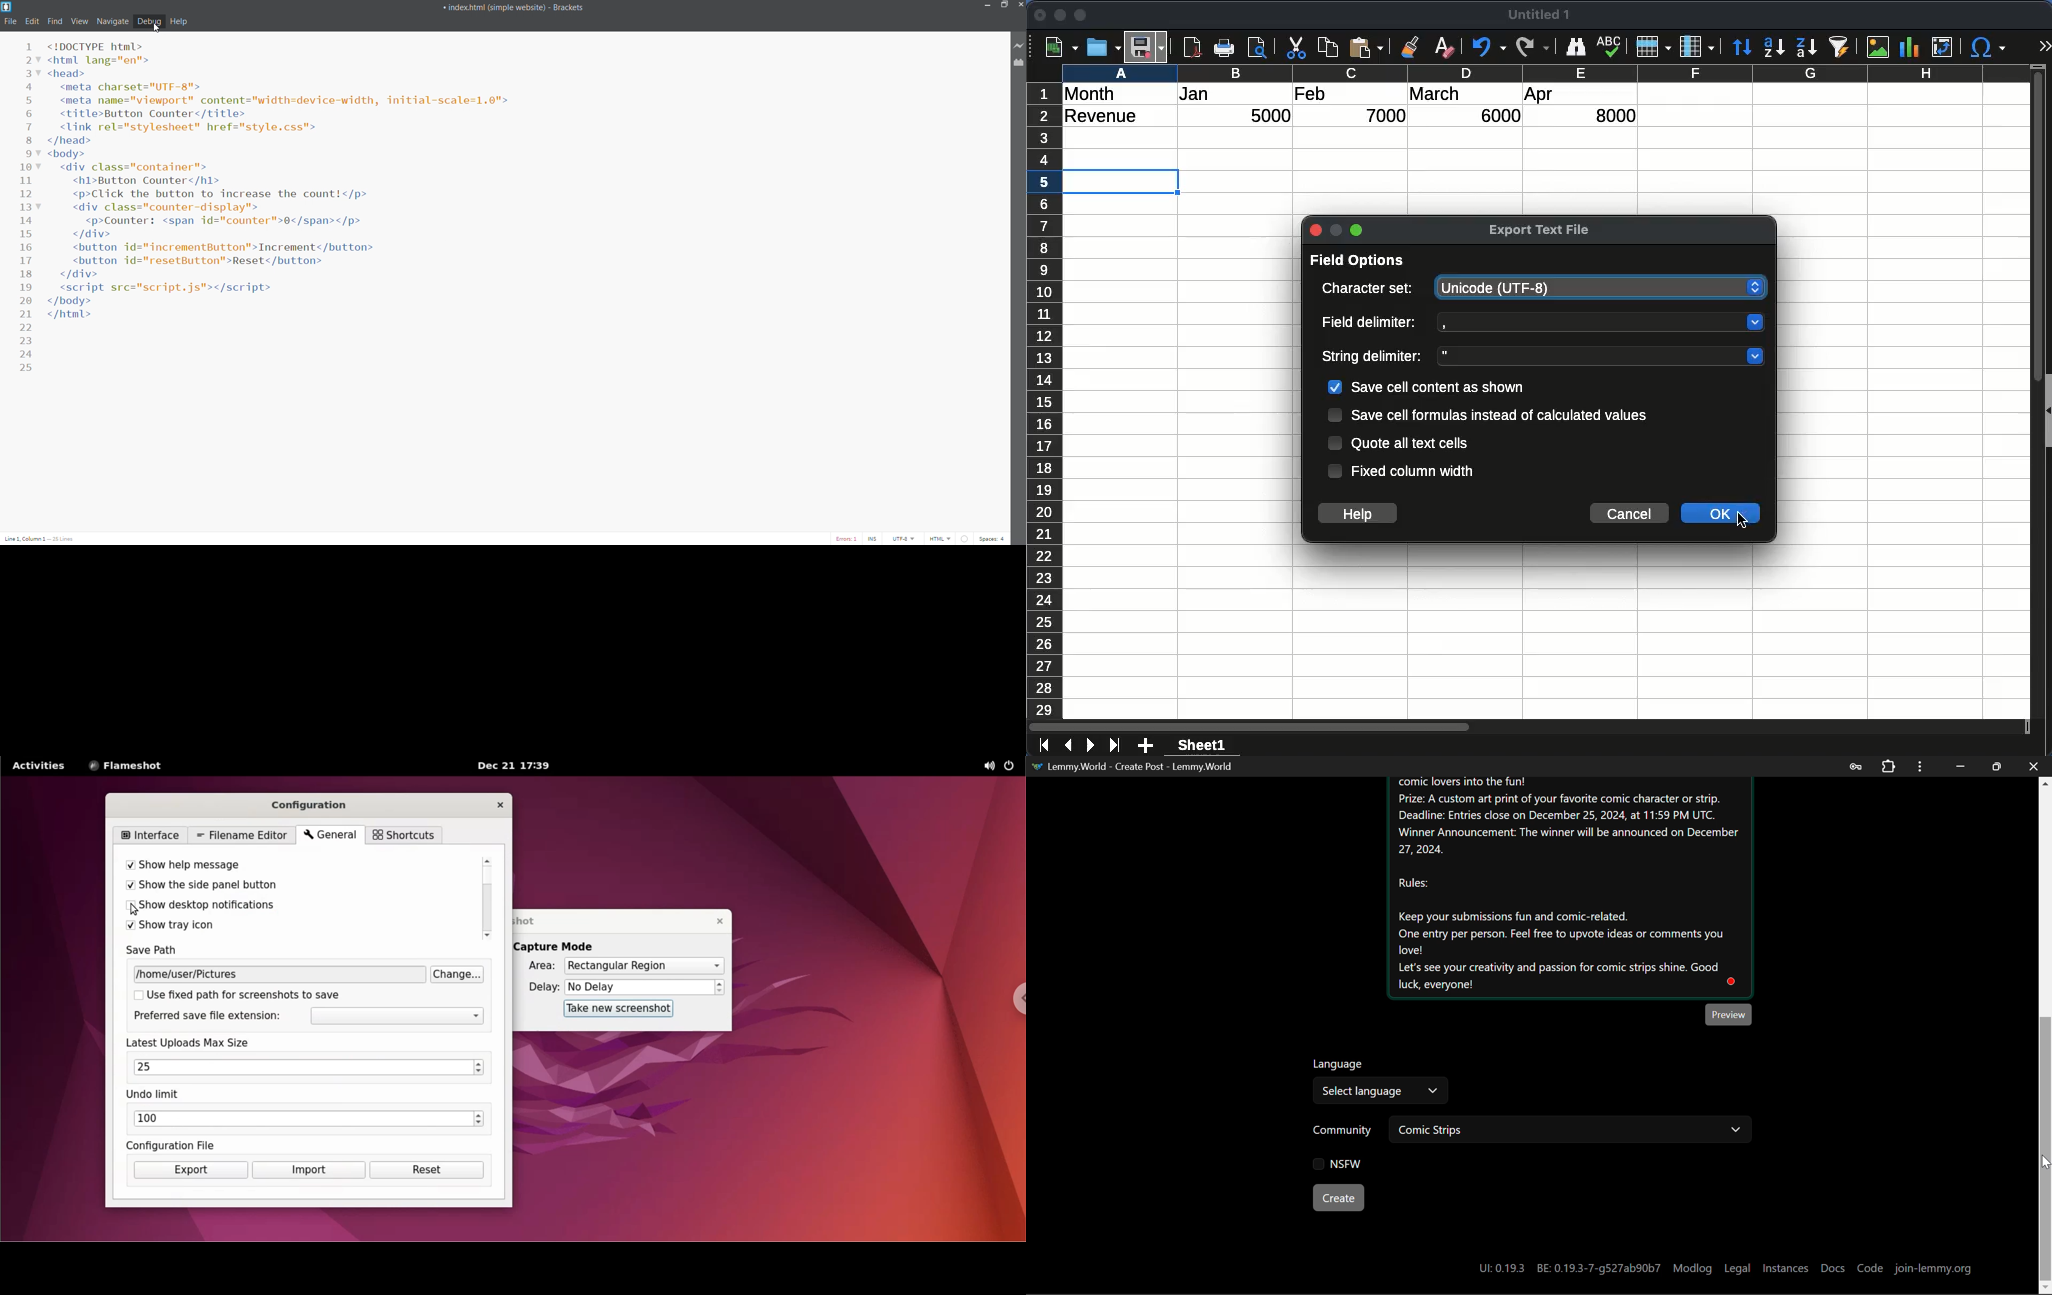 This screenshot has height=1316, width=2072. I want to click on Minimize Window, so click(1996, 765).